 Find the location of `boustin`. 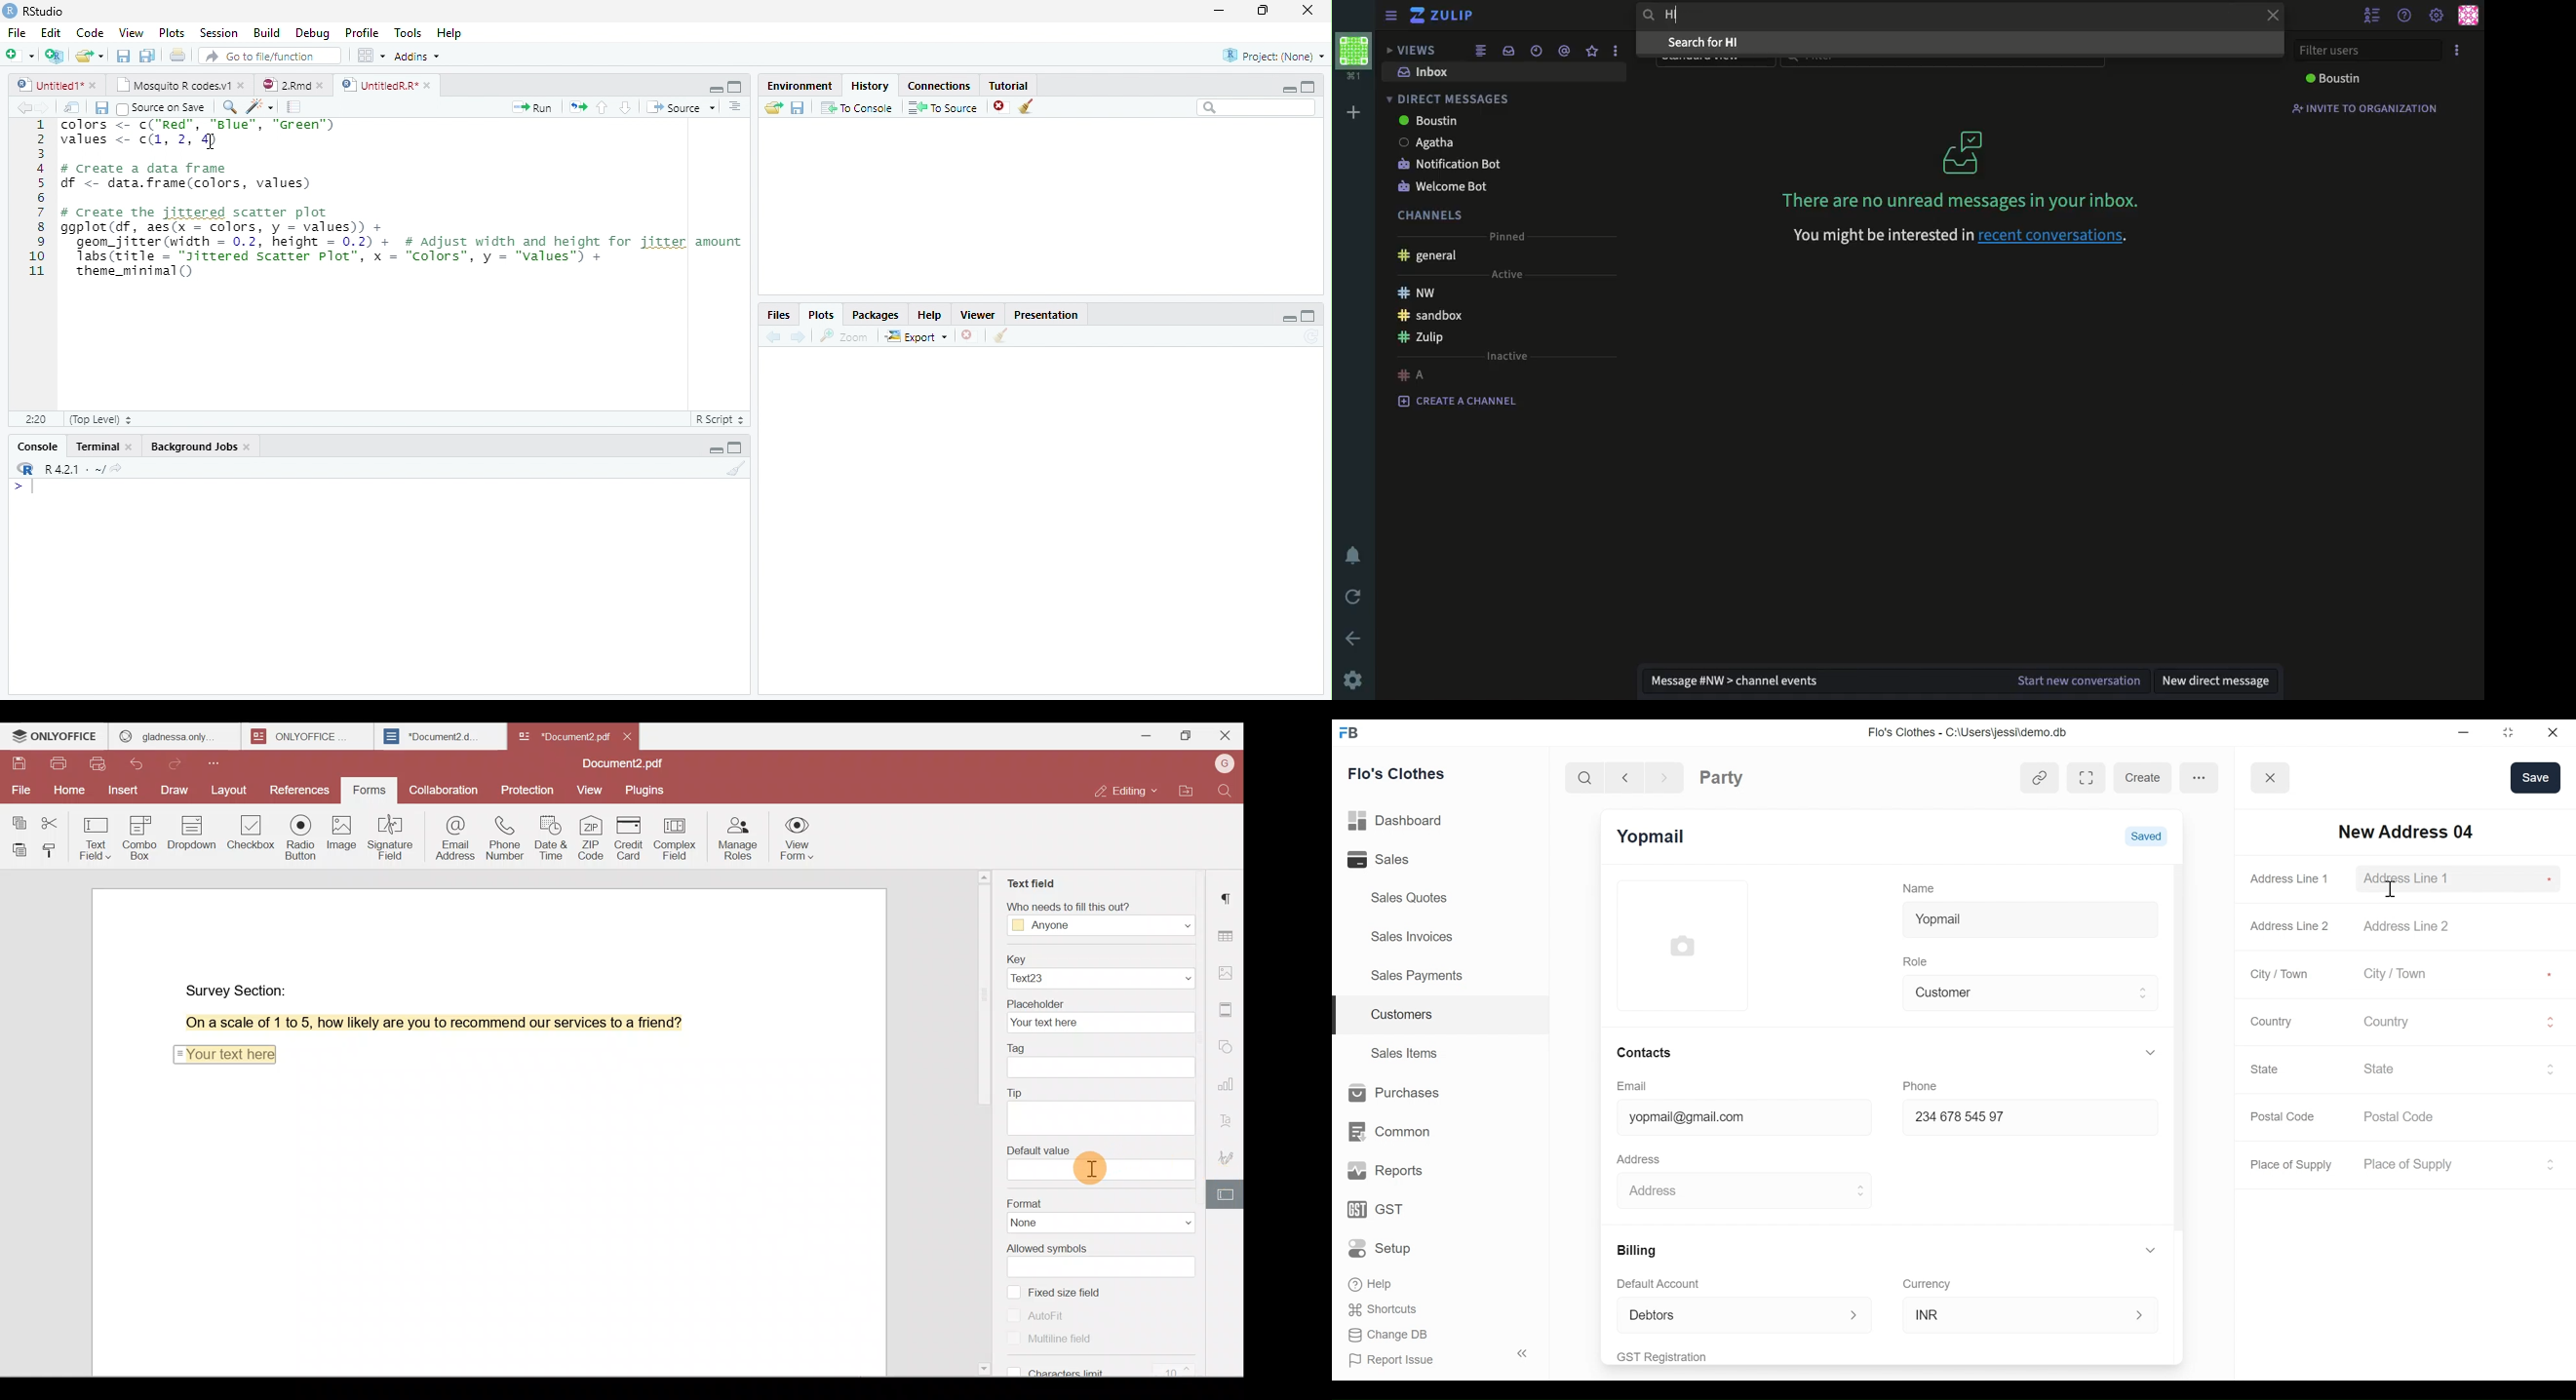

boustin is located at coordinates (1427, 121).